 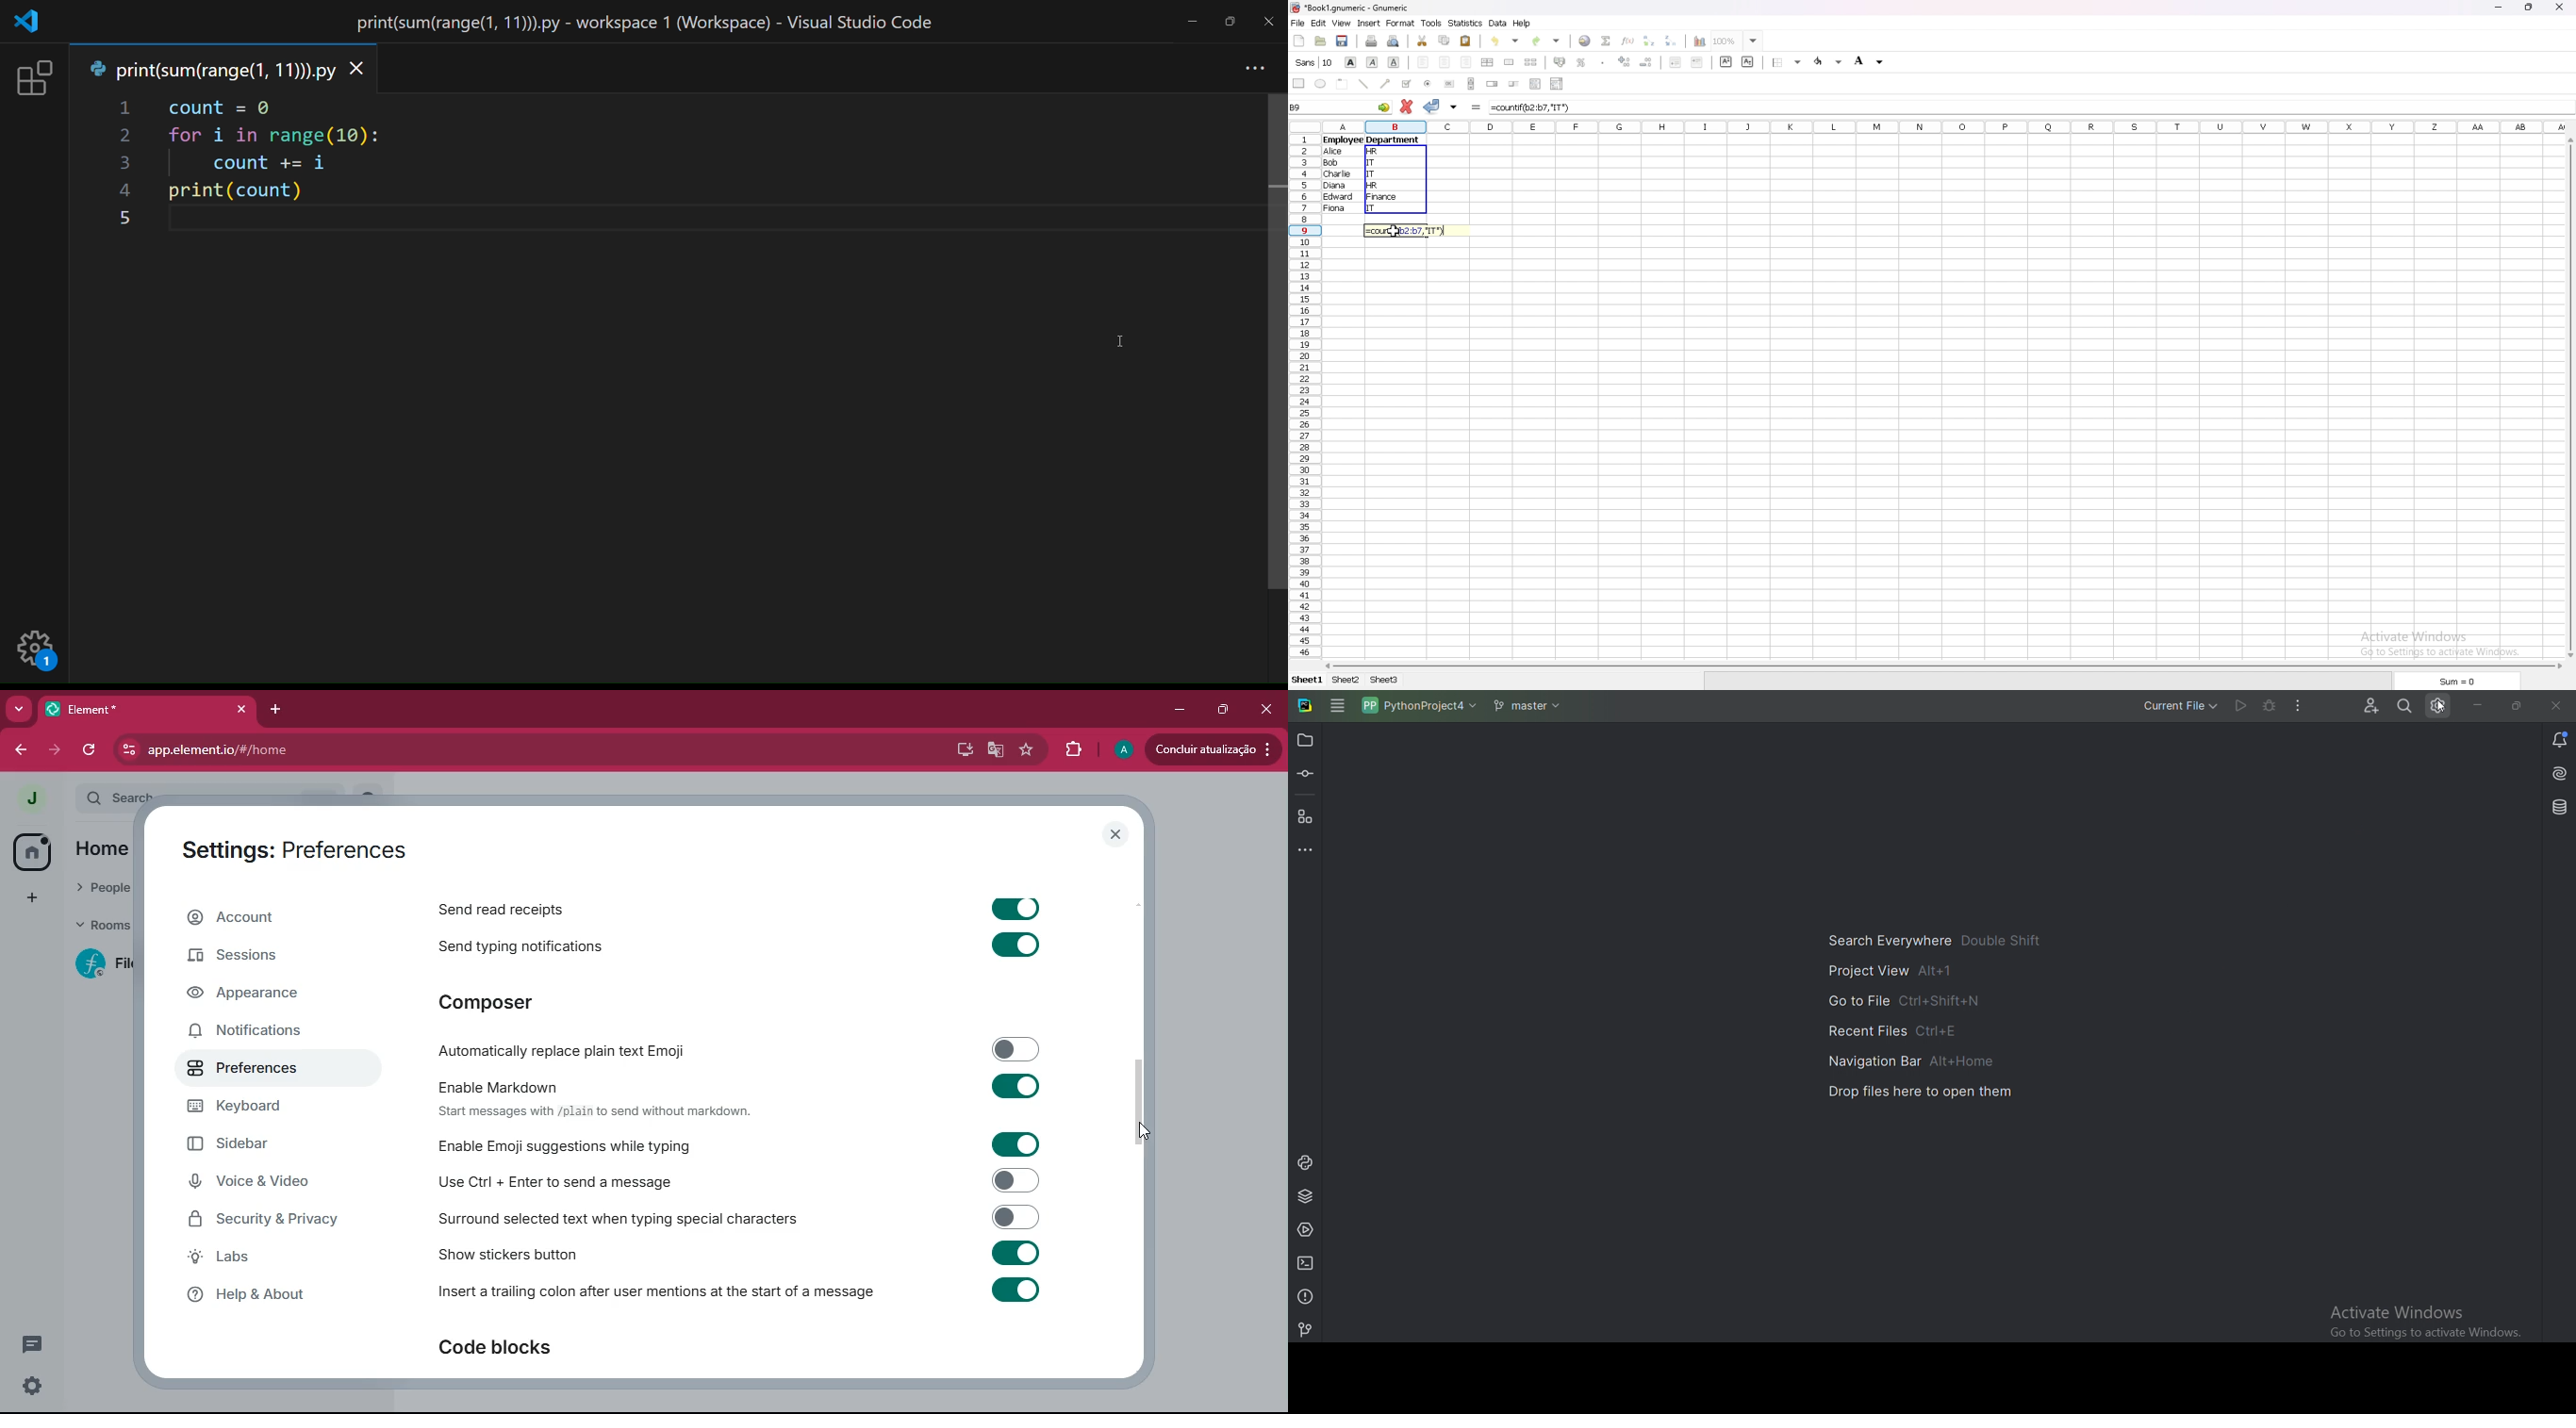 What do you see at coordinates (30, 1344) in the screenshot?
I see `conversation ` at bounding box center [30, 1344].